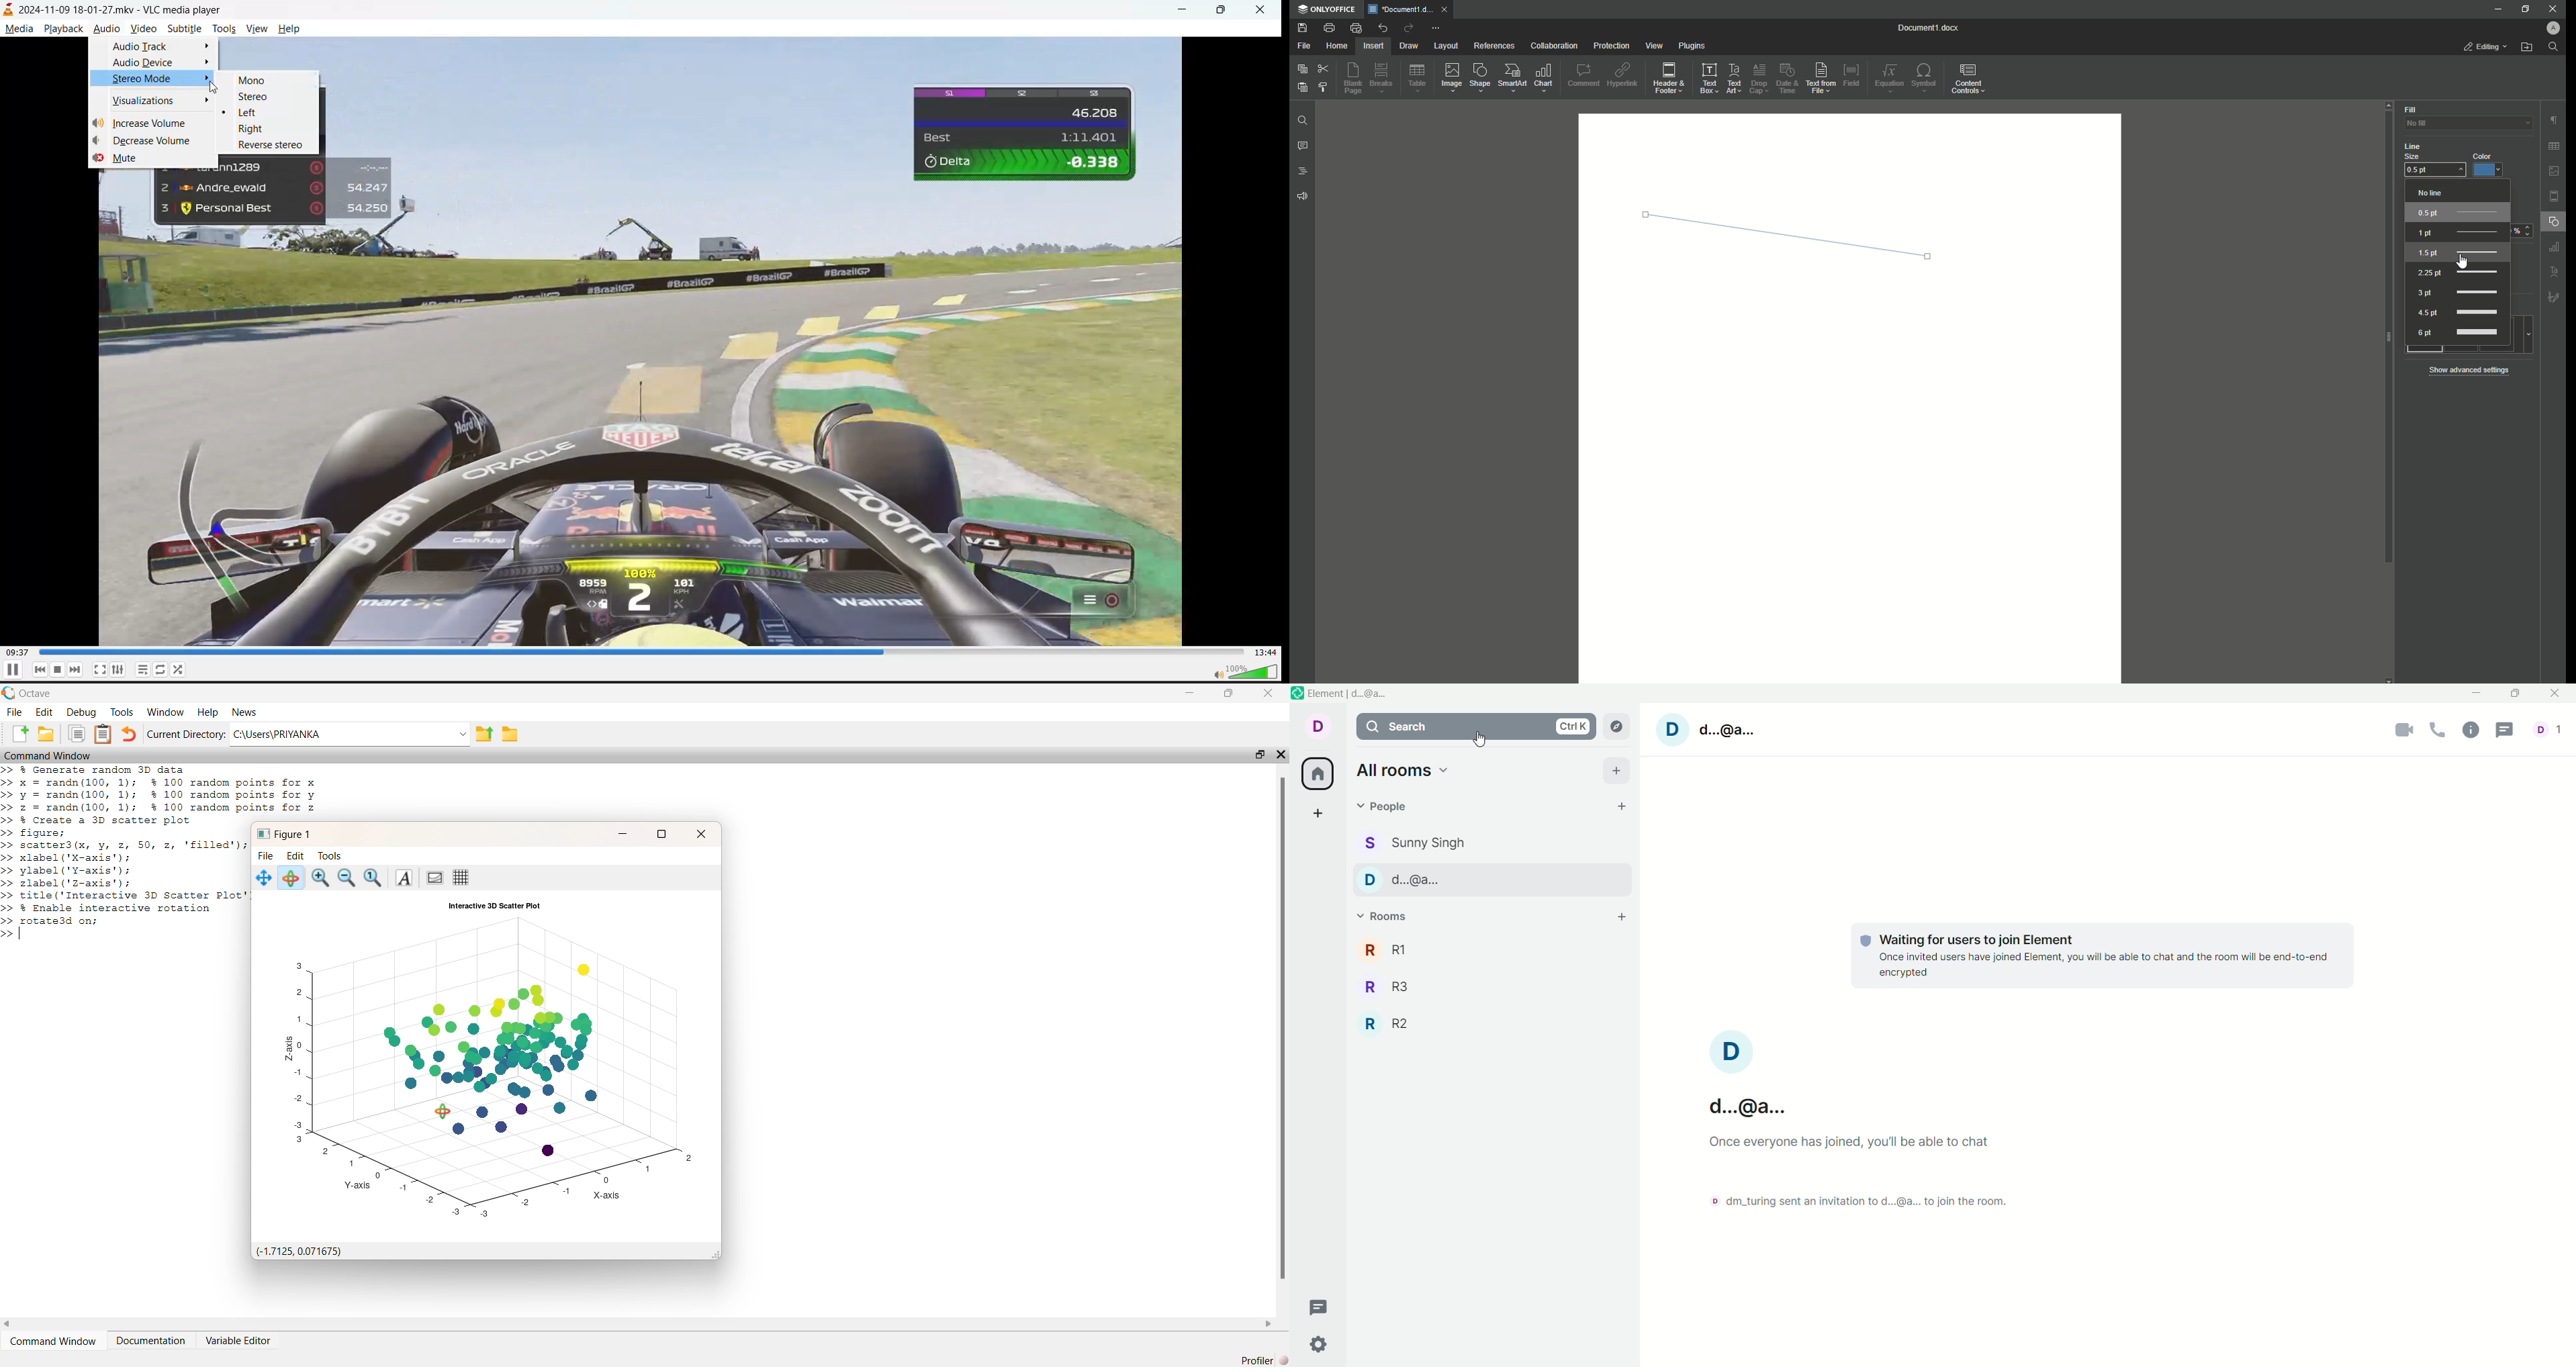  What do you see at coordinates (2458, 233) in the screenshot?
I see `1 pt` at bounding box center [2458, 233].